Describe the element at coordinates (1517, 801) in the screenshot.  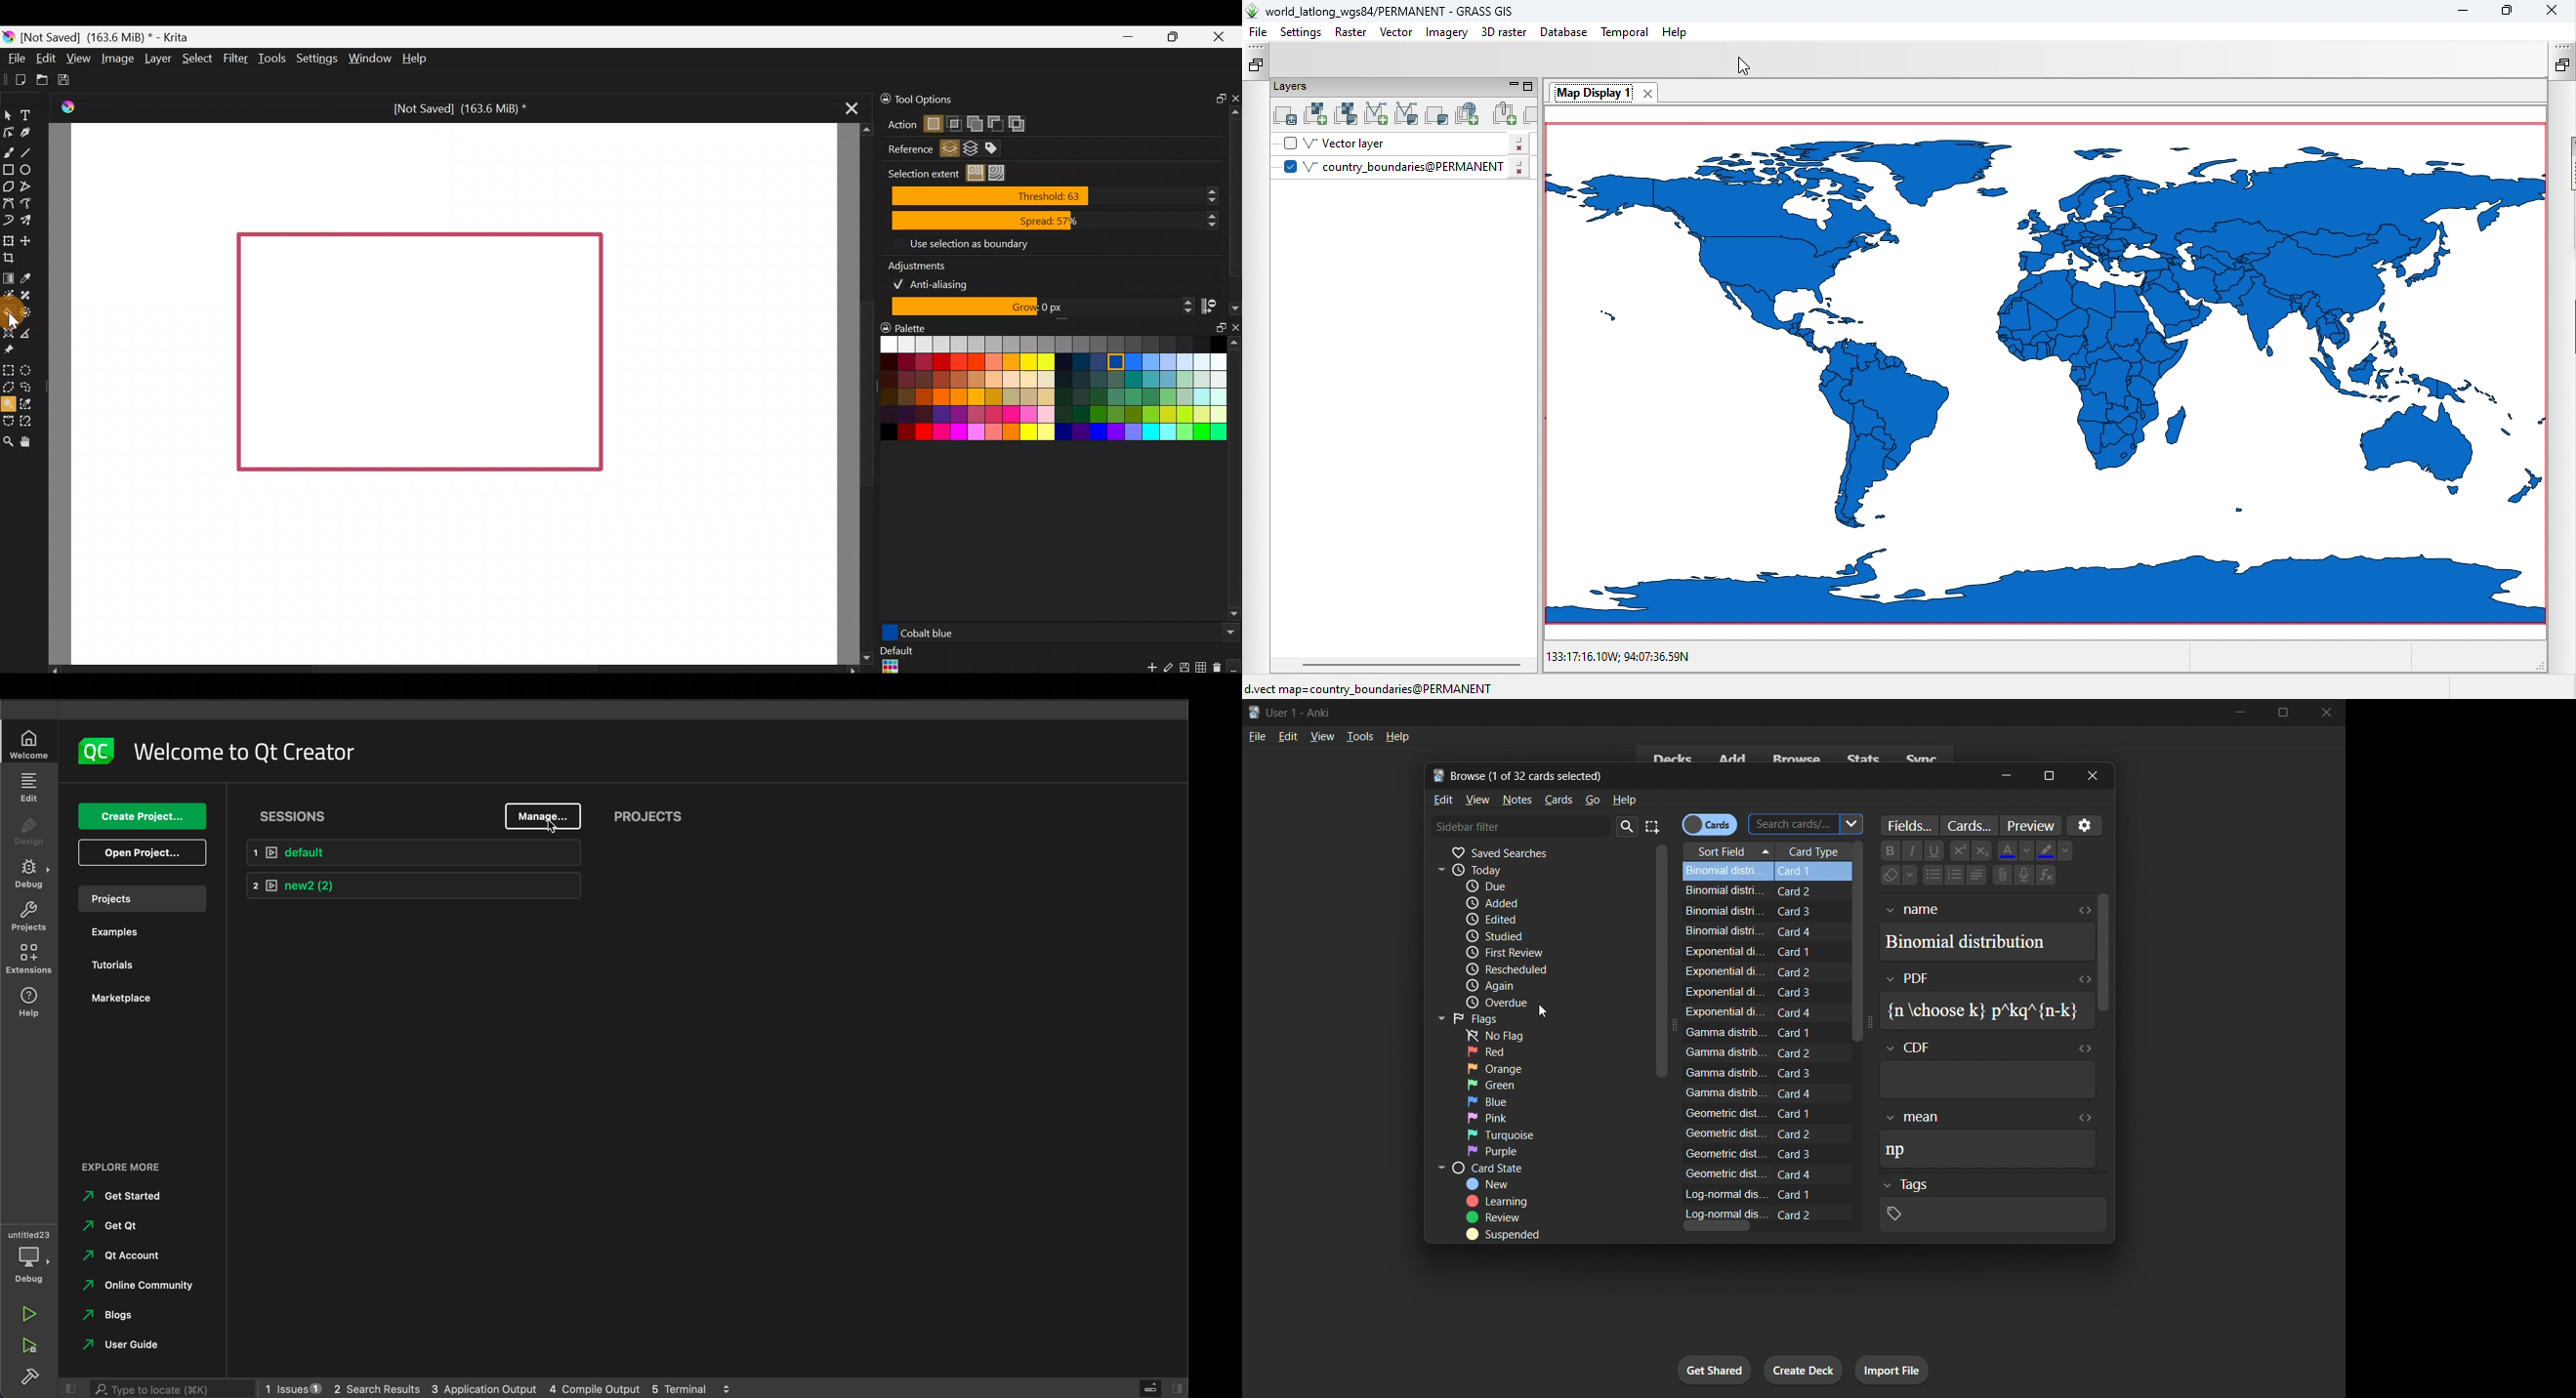
I see `notes` at that location.